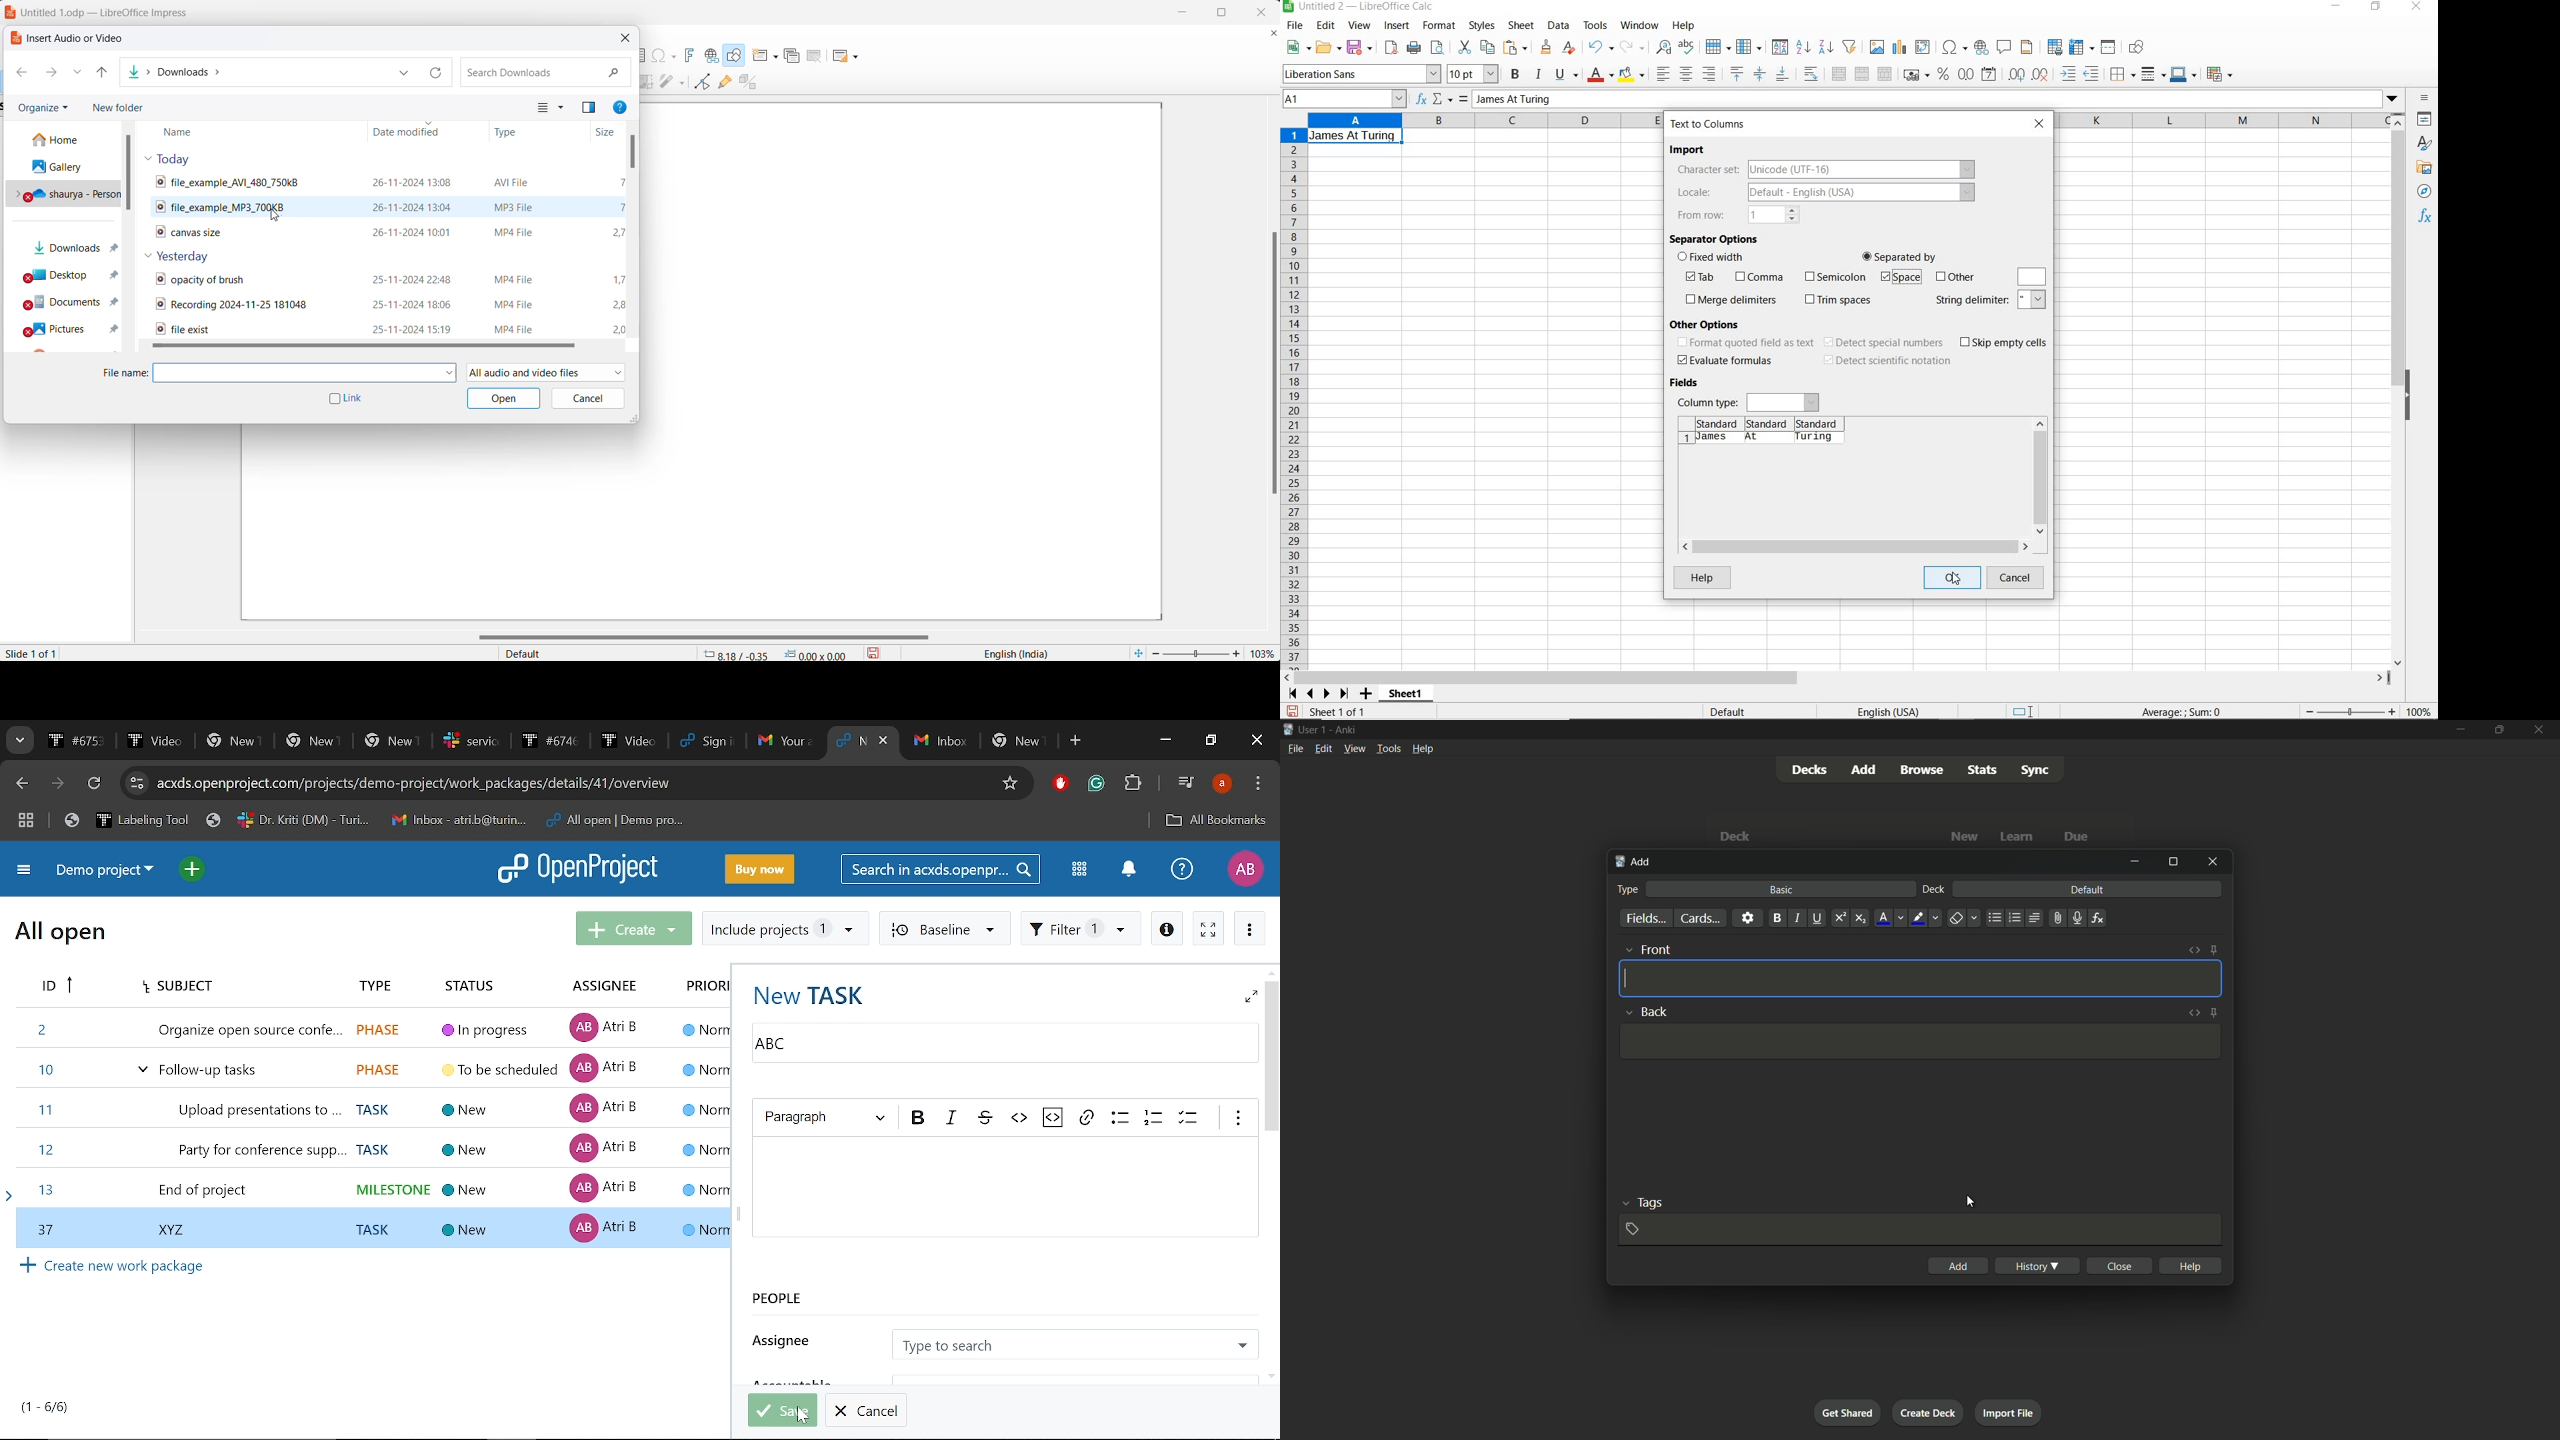 The width and height of the screenshot is (2576, 1456). I want to click on crop image, so click(649, 82).